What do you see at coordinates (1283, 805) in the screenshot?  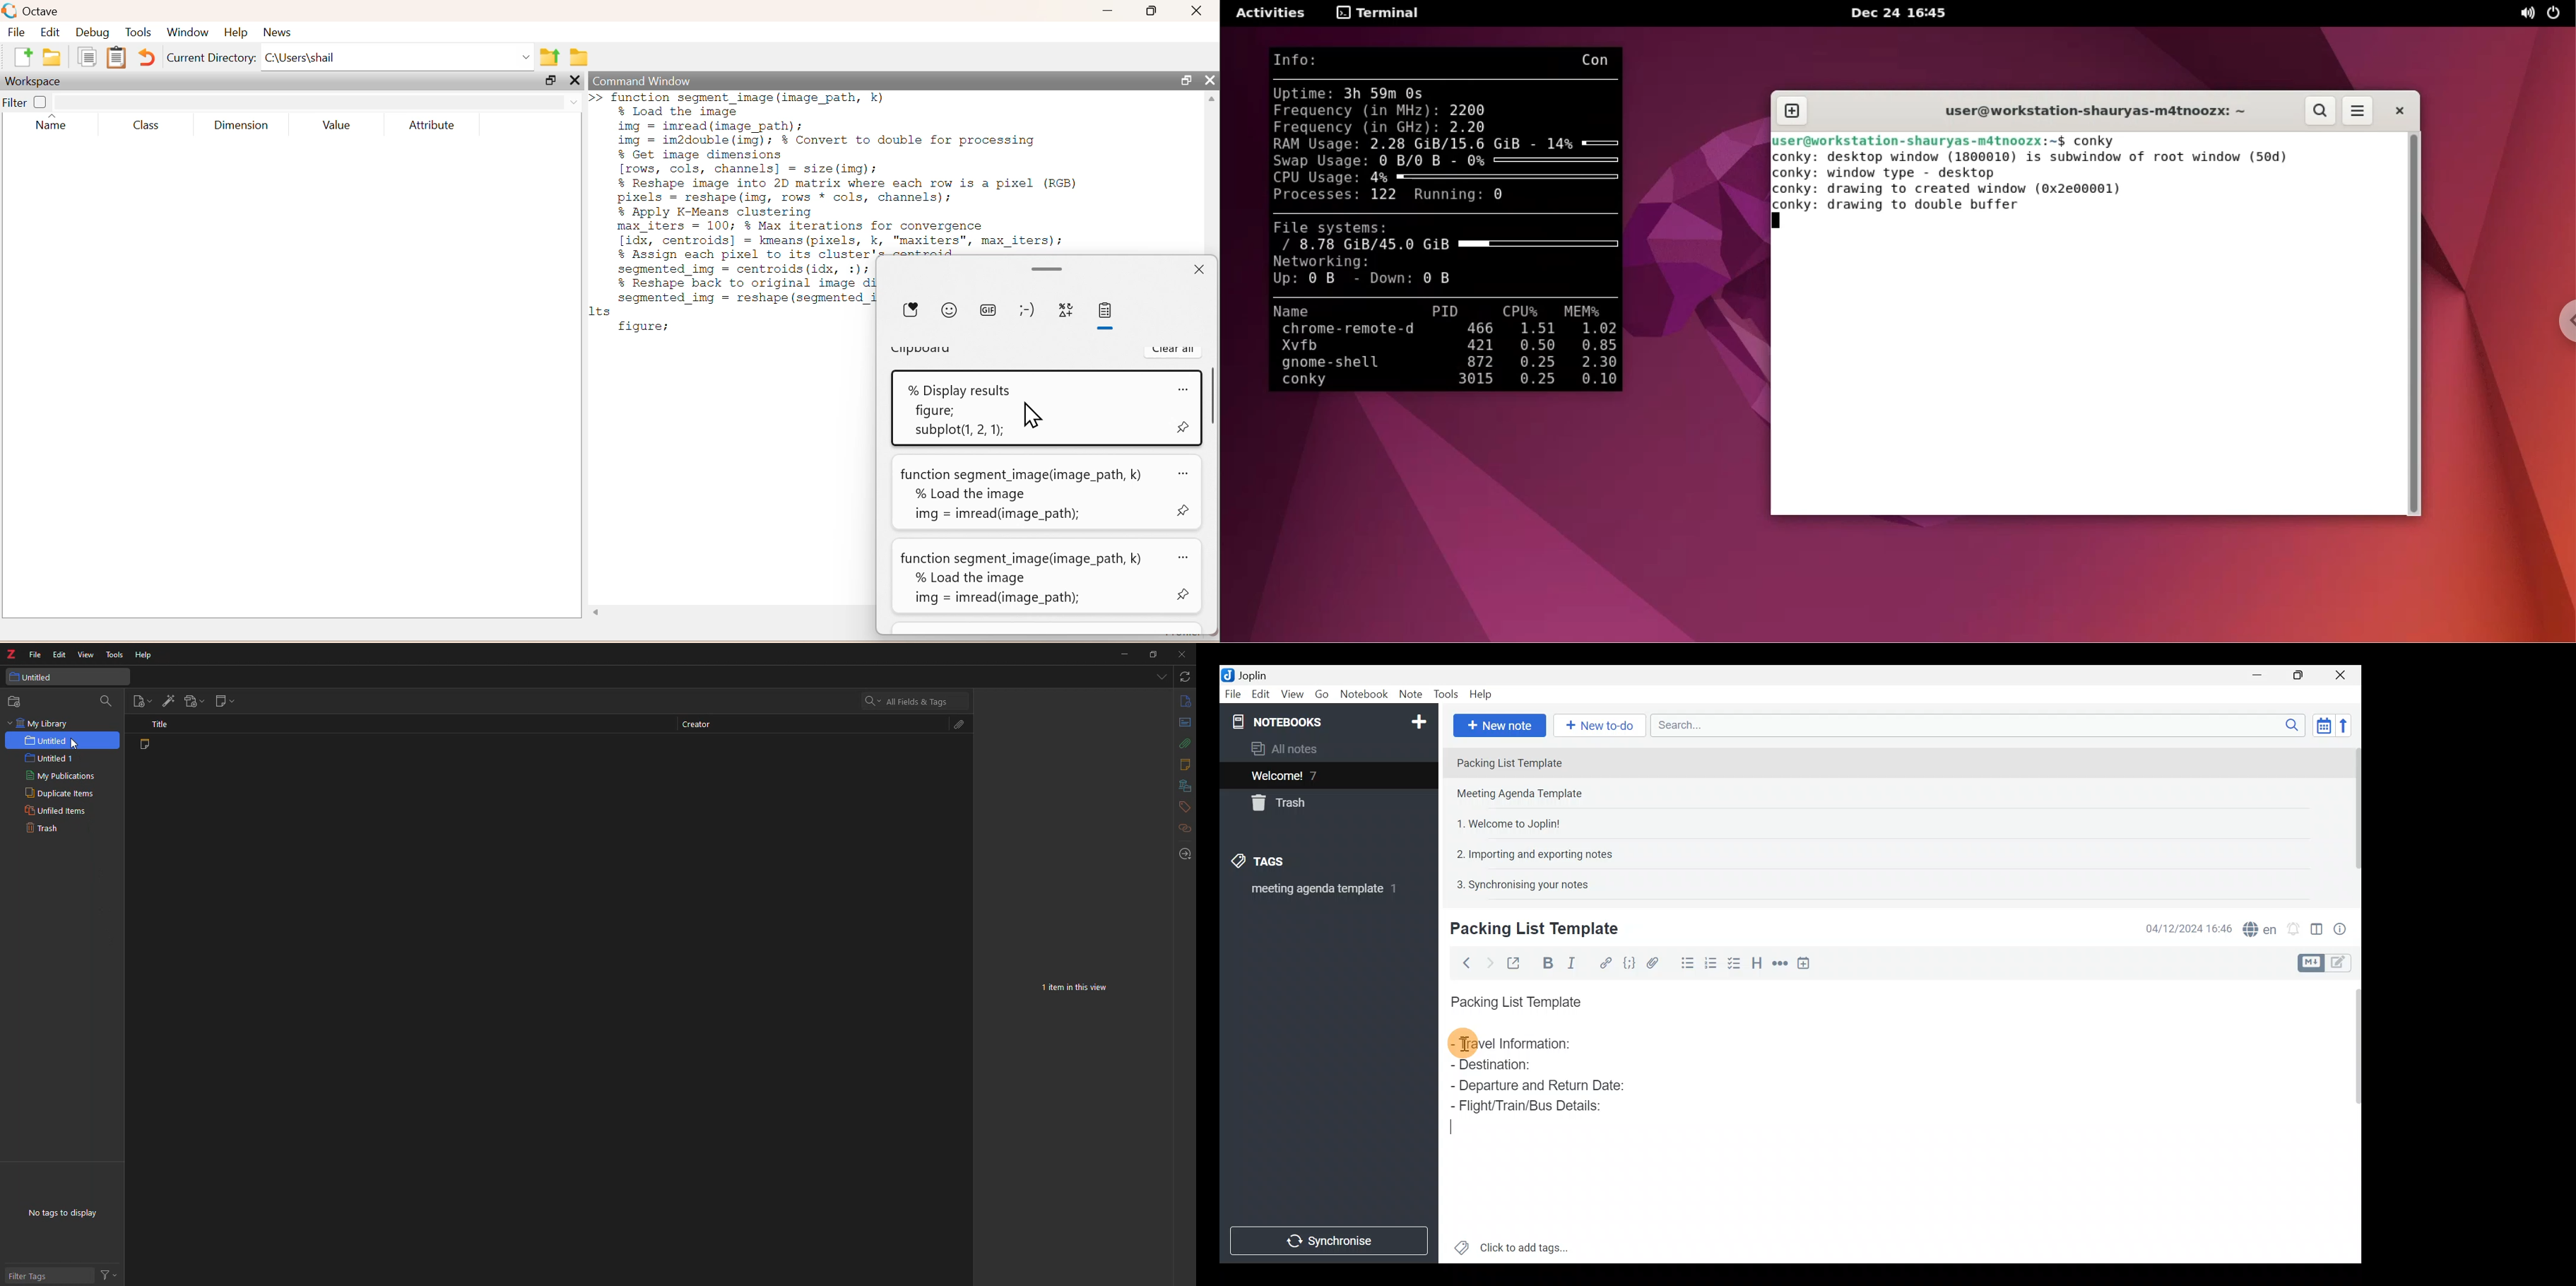 I see `Trash` at bounding box center [1283, 805].